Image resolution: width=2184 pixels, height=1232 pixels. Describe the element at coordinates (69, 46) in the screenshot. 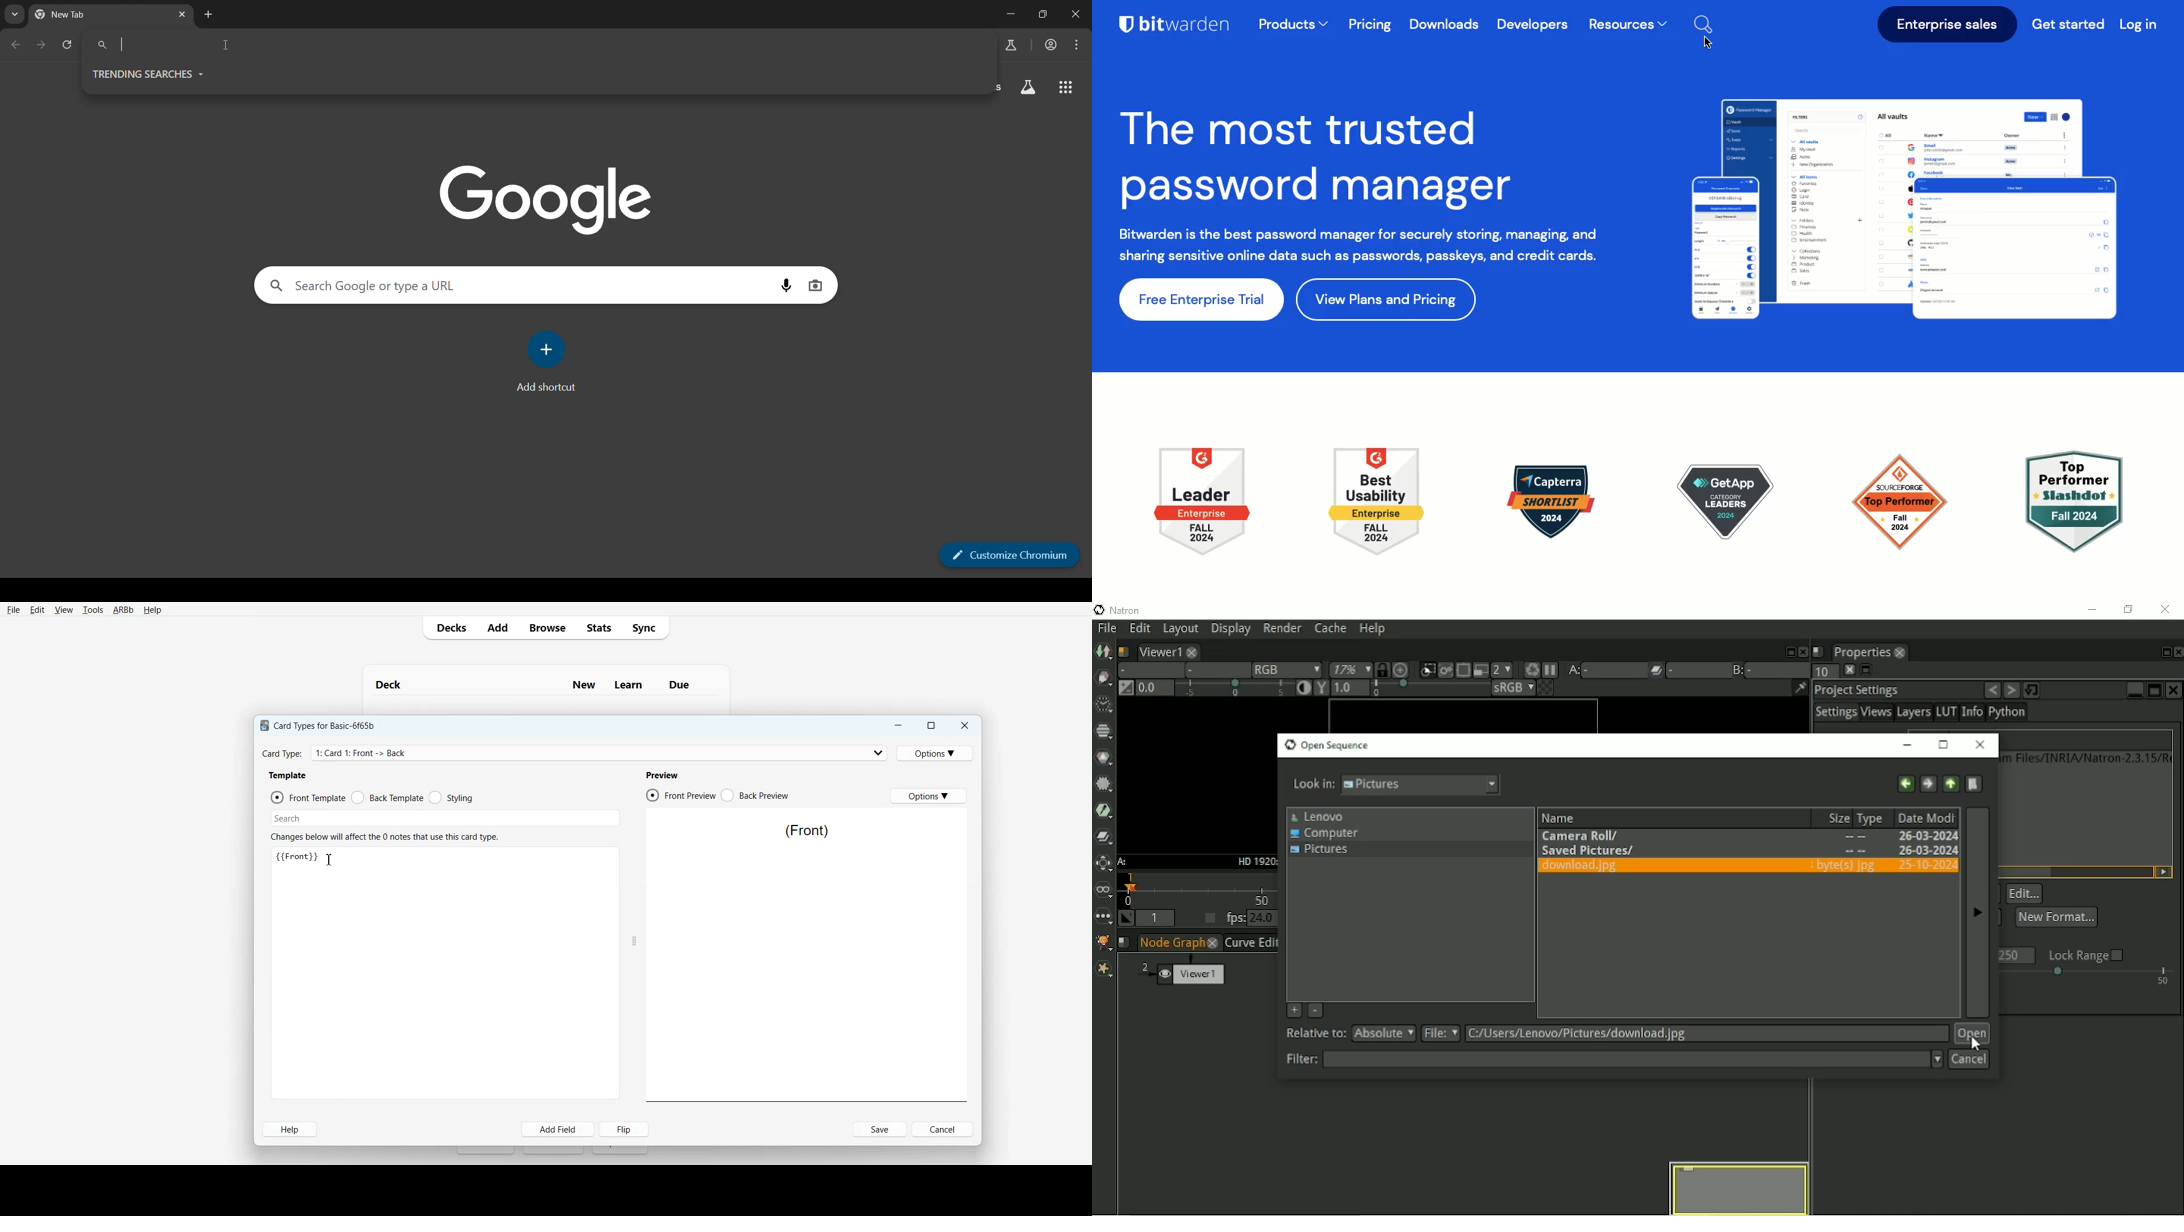

I see `reload page` at that location.